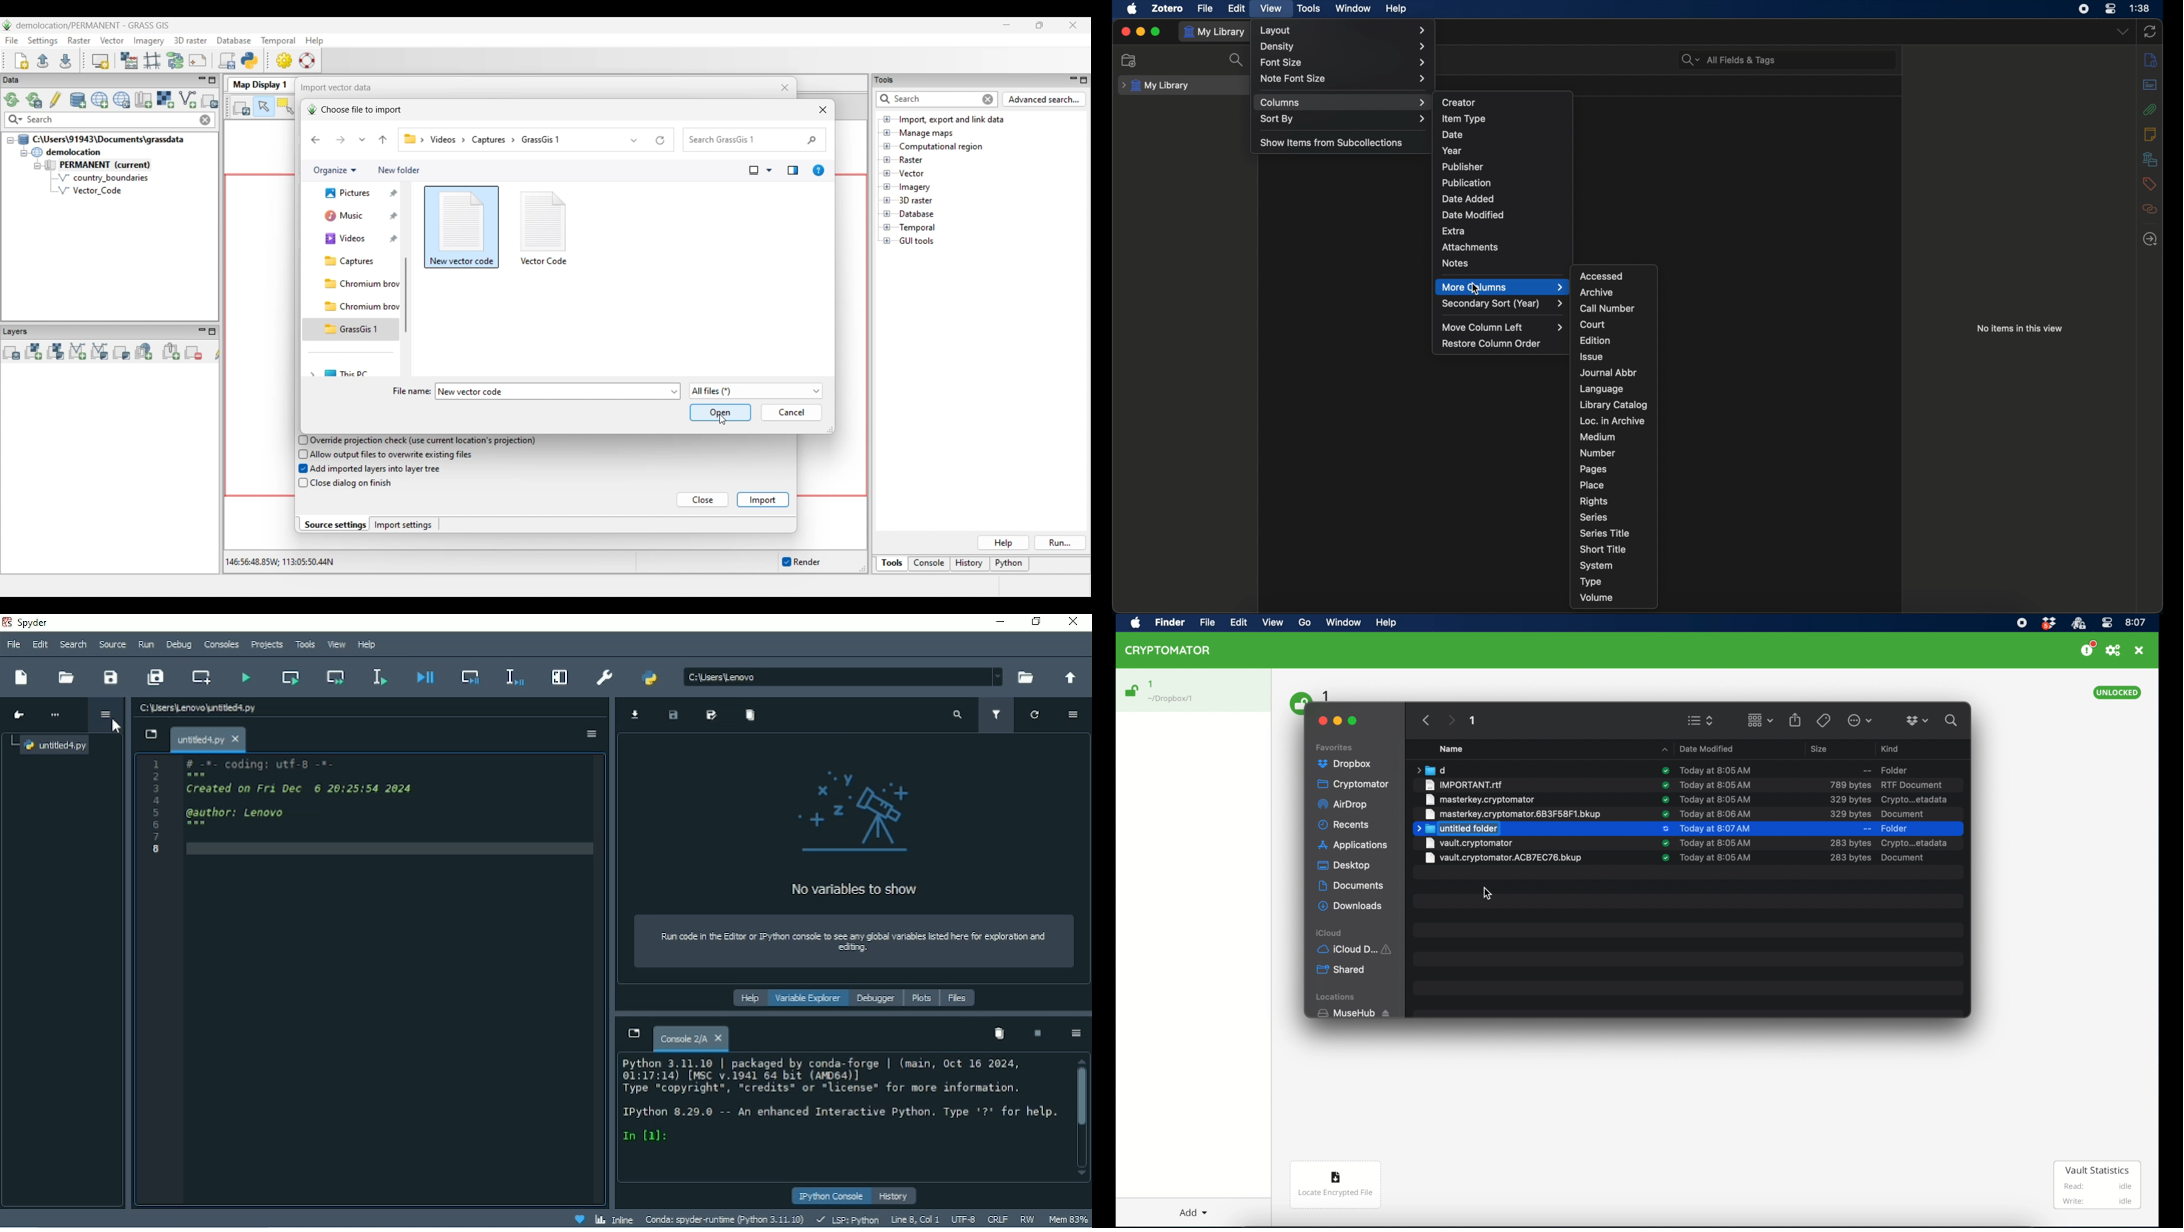 The image size is (2184, 1232). I want to click on Run current cell, so click(289, 677).